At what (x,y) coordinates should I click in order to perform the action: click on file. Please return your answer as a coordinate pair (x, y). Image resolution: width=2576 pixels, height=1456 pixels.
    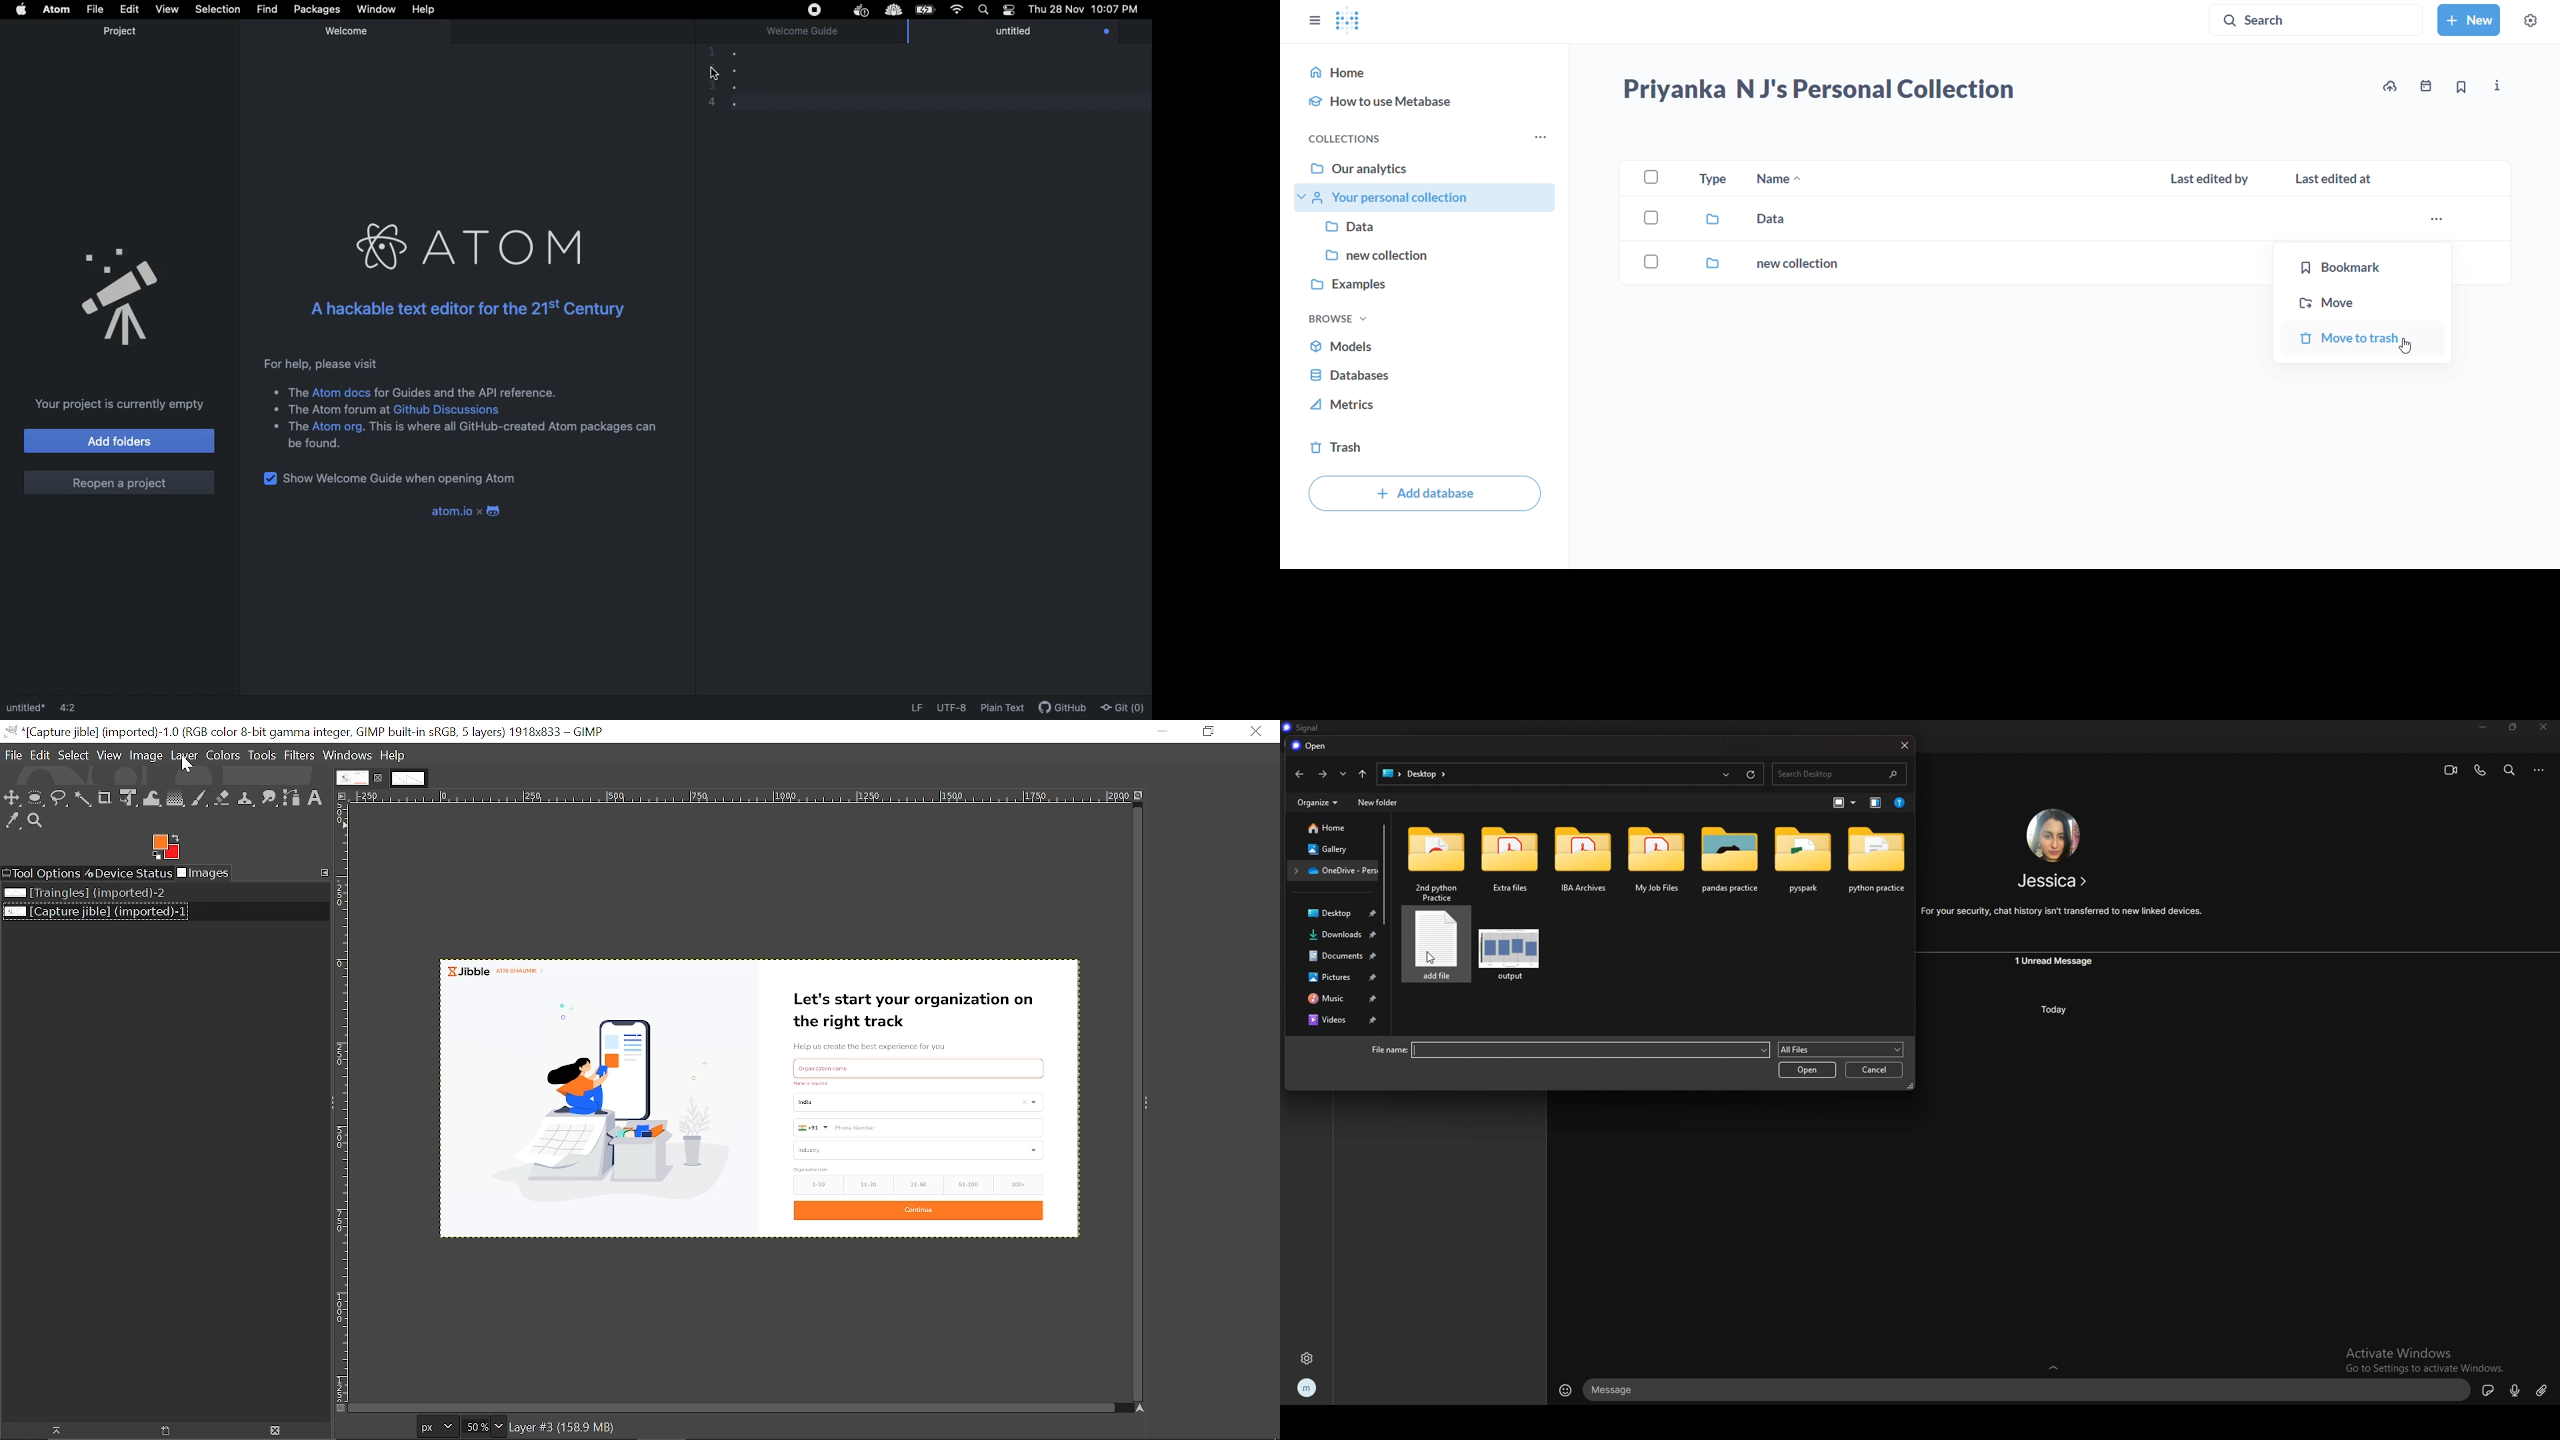
    Looking at the image, I should click on (1435, 951).